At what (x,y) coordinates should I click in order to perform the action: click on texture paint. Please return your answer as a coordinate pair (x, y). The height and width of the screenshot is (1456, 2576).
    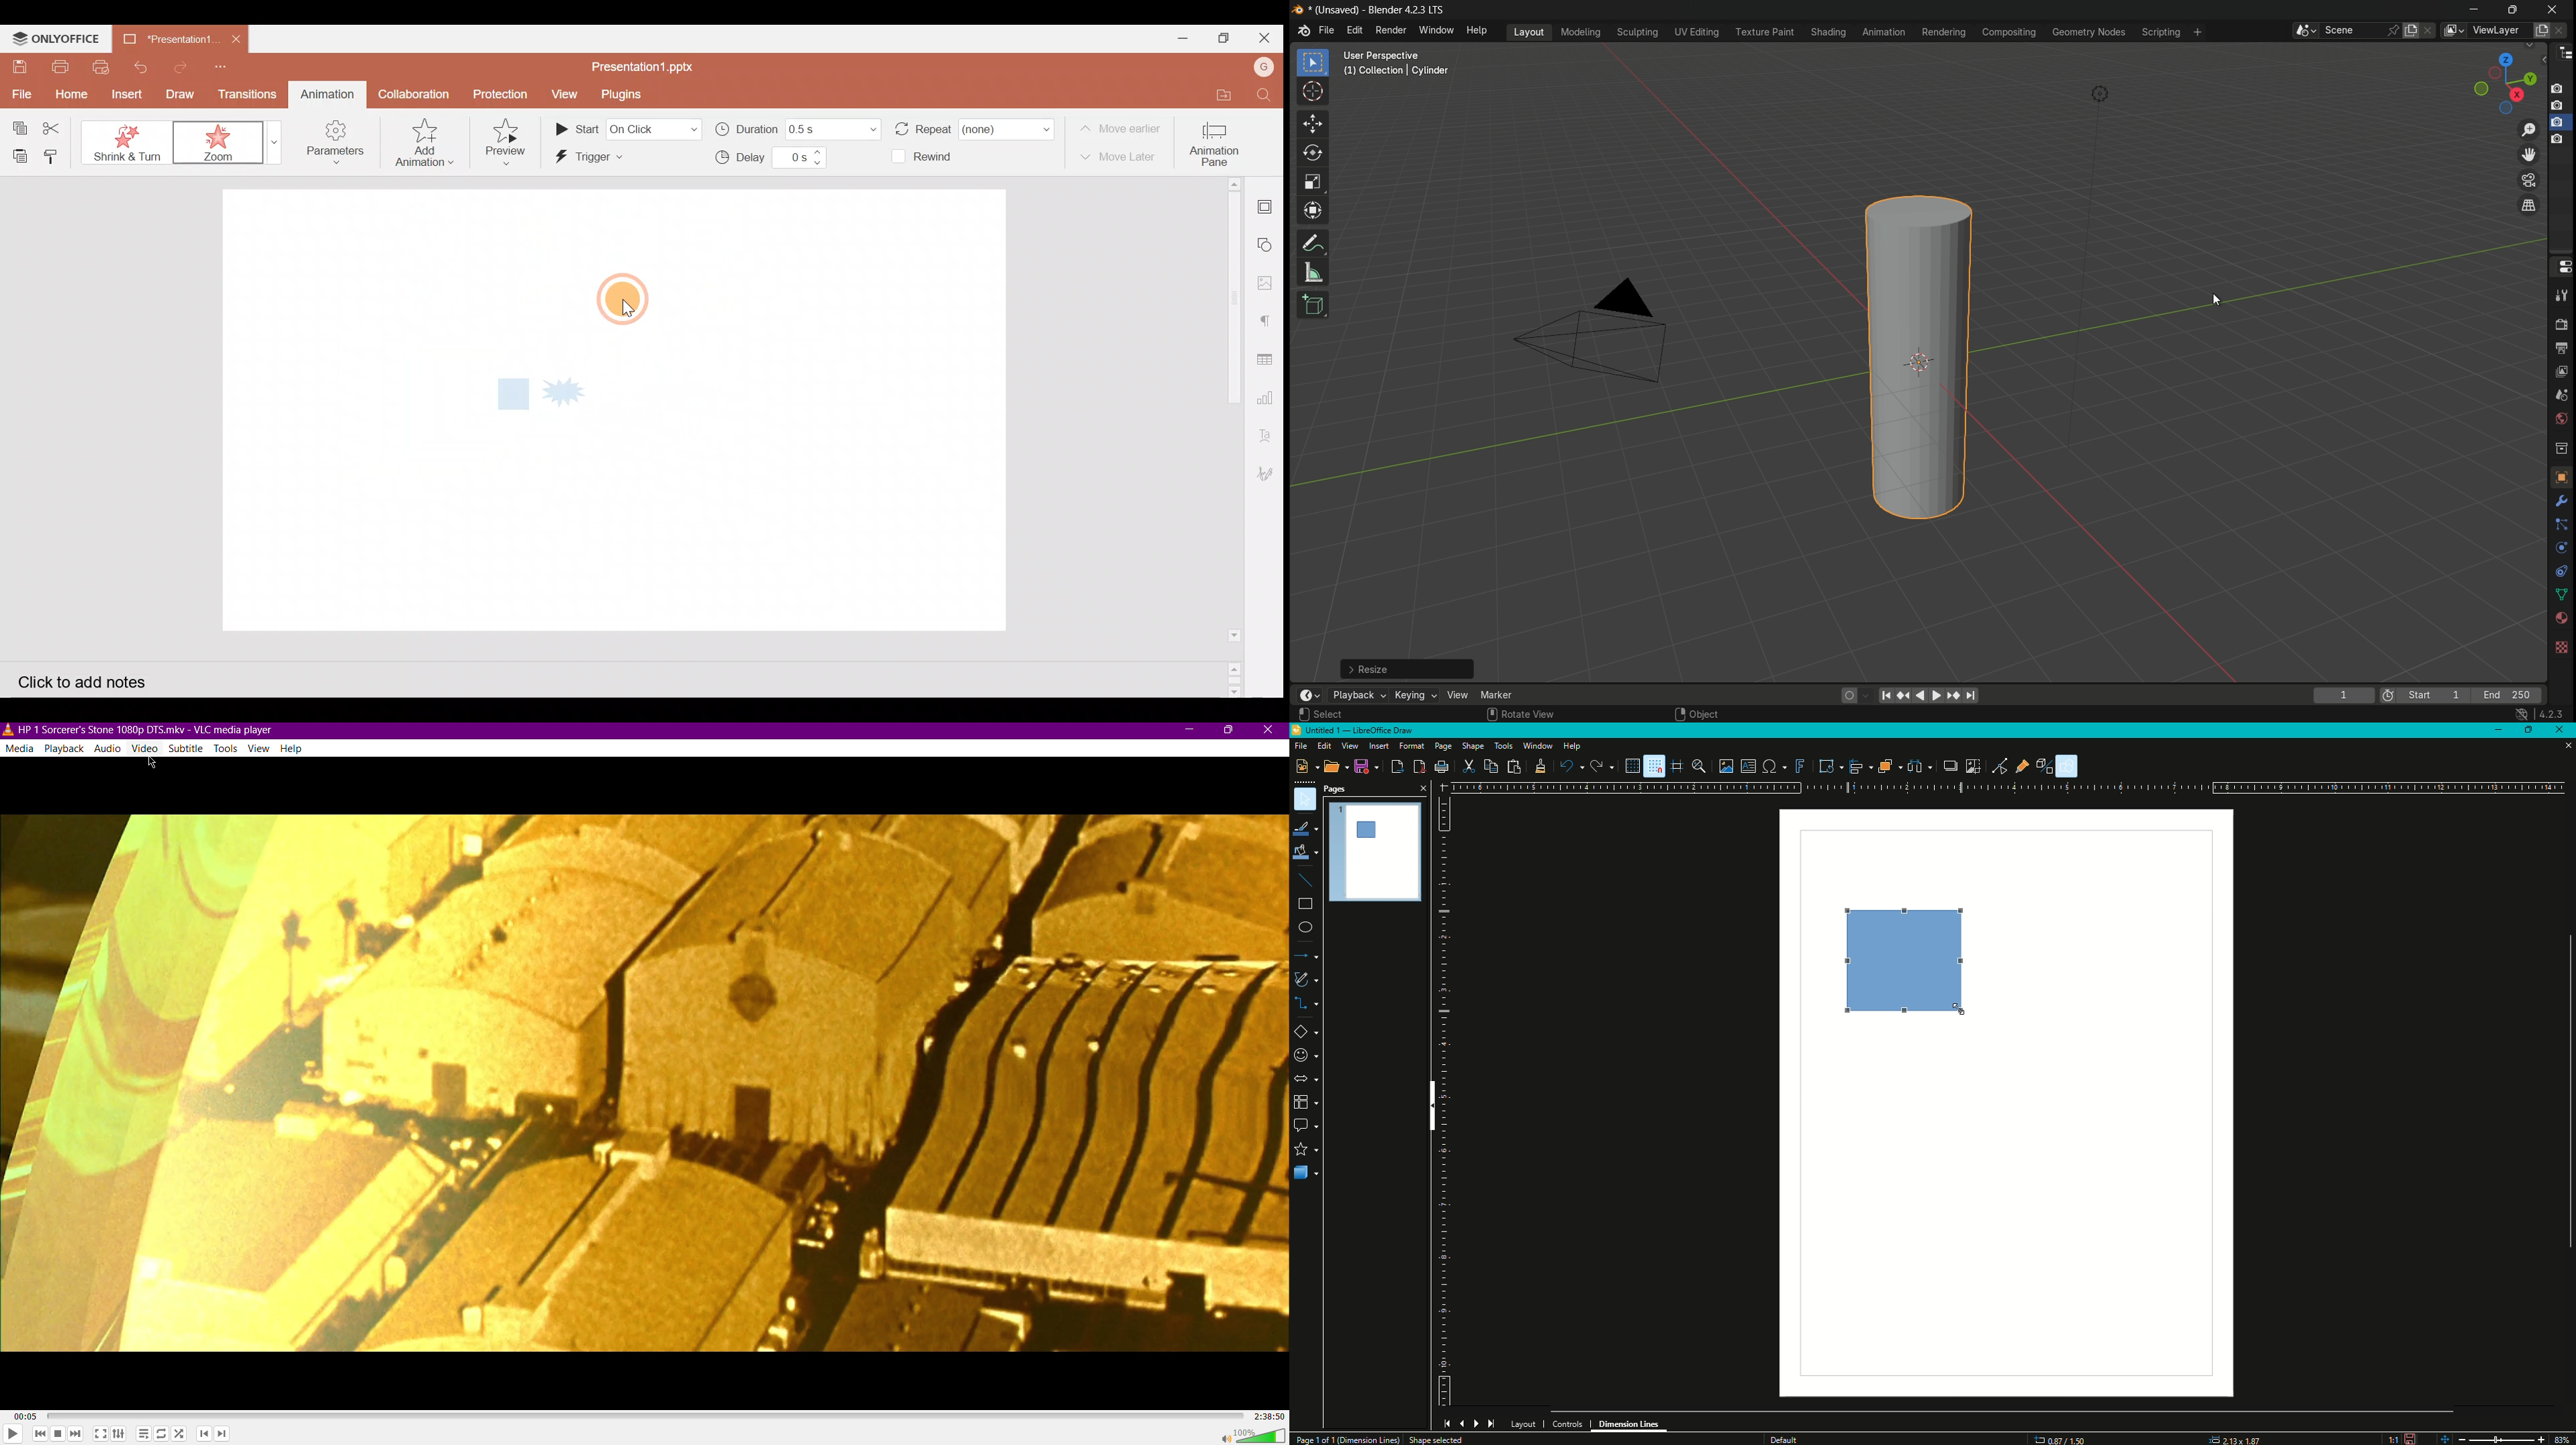
    Looking at the image, I should click on (1764, 32).